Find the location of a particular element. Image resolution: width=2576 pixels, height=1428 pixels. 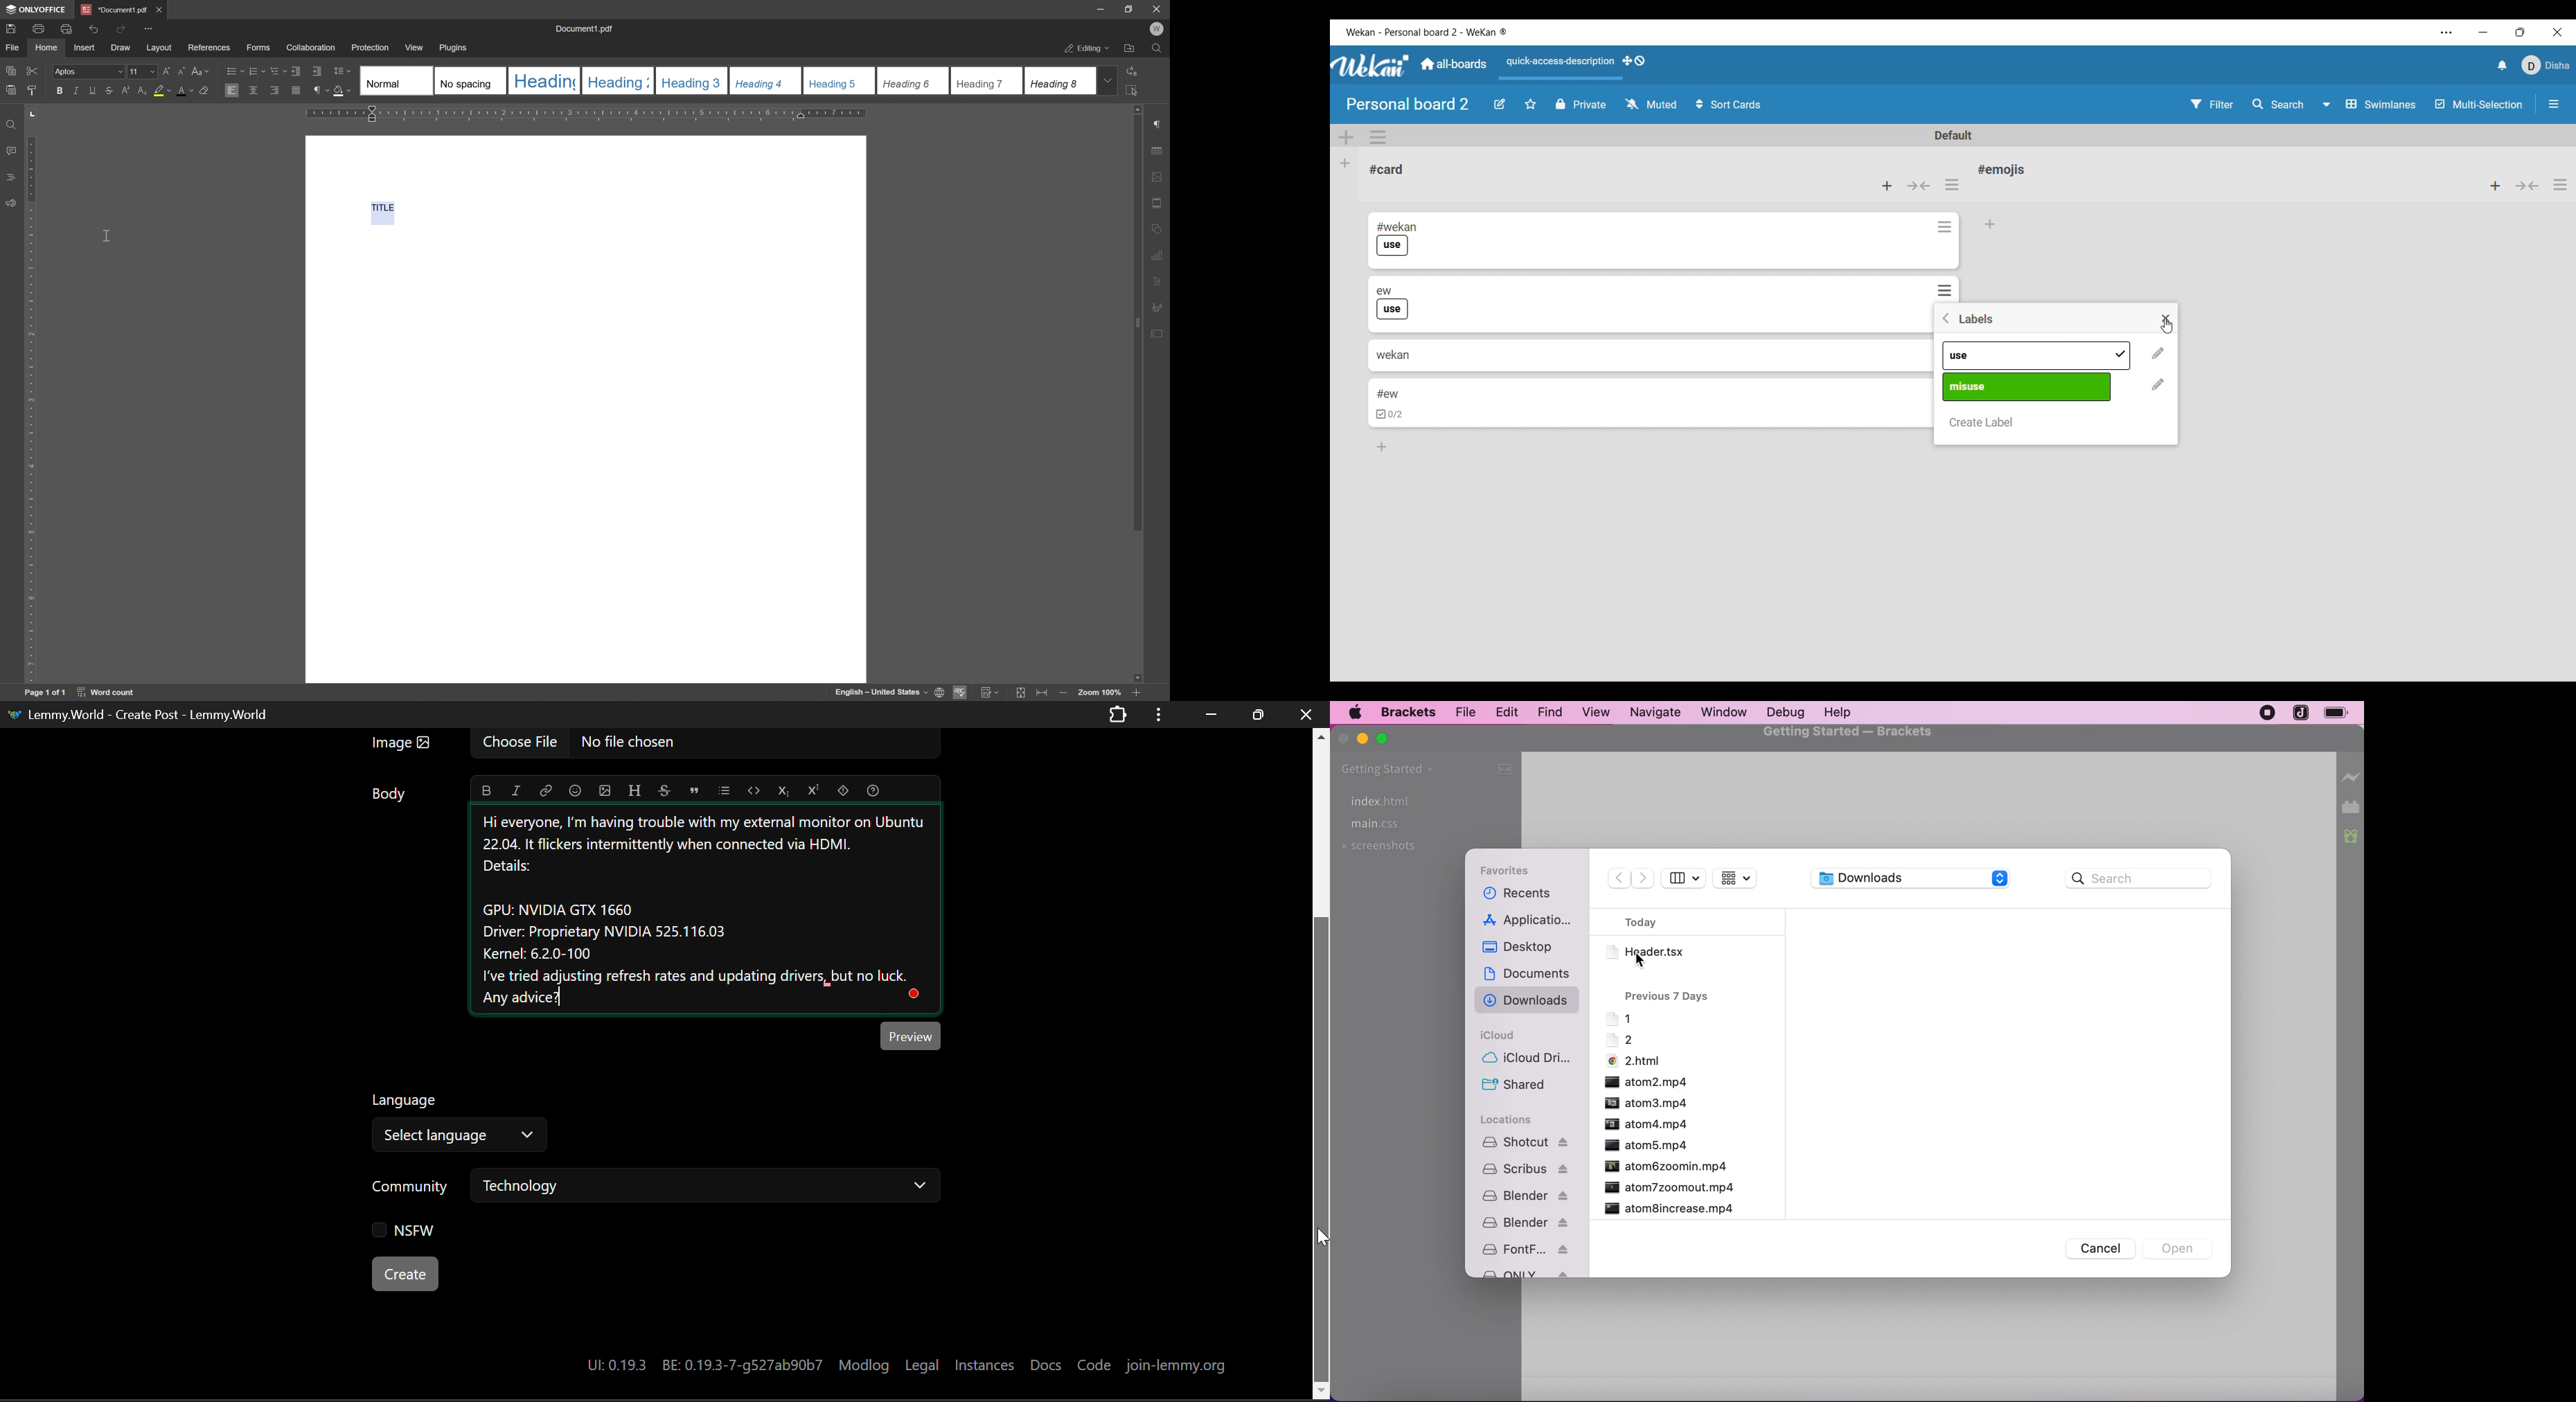

insert is located at coordinates (84, 47).